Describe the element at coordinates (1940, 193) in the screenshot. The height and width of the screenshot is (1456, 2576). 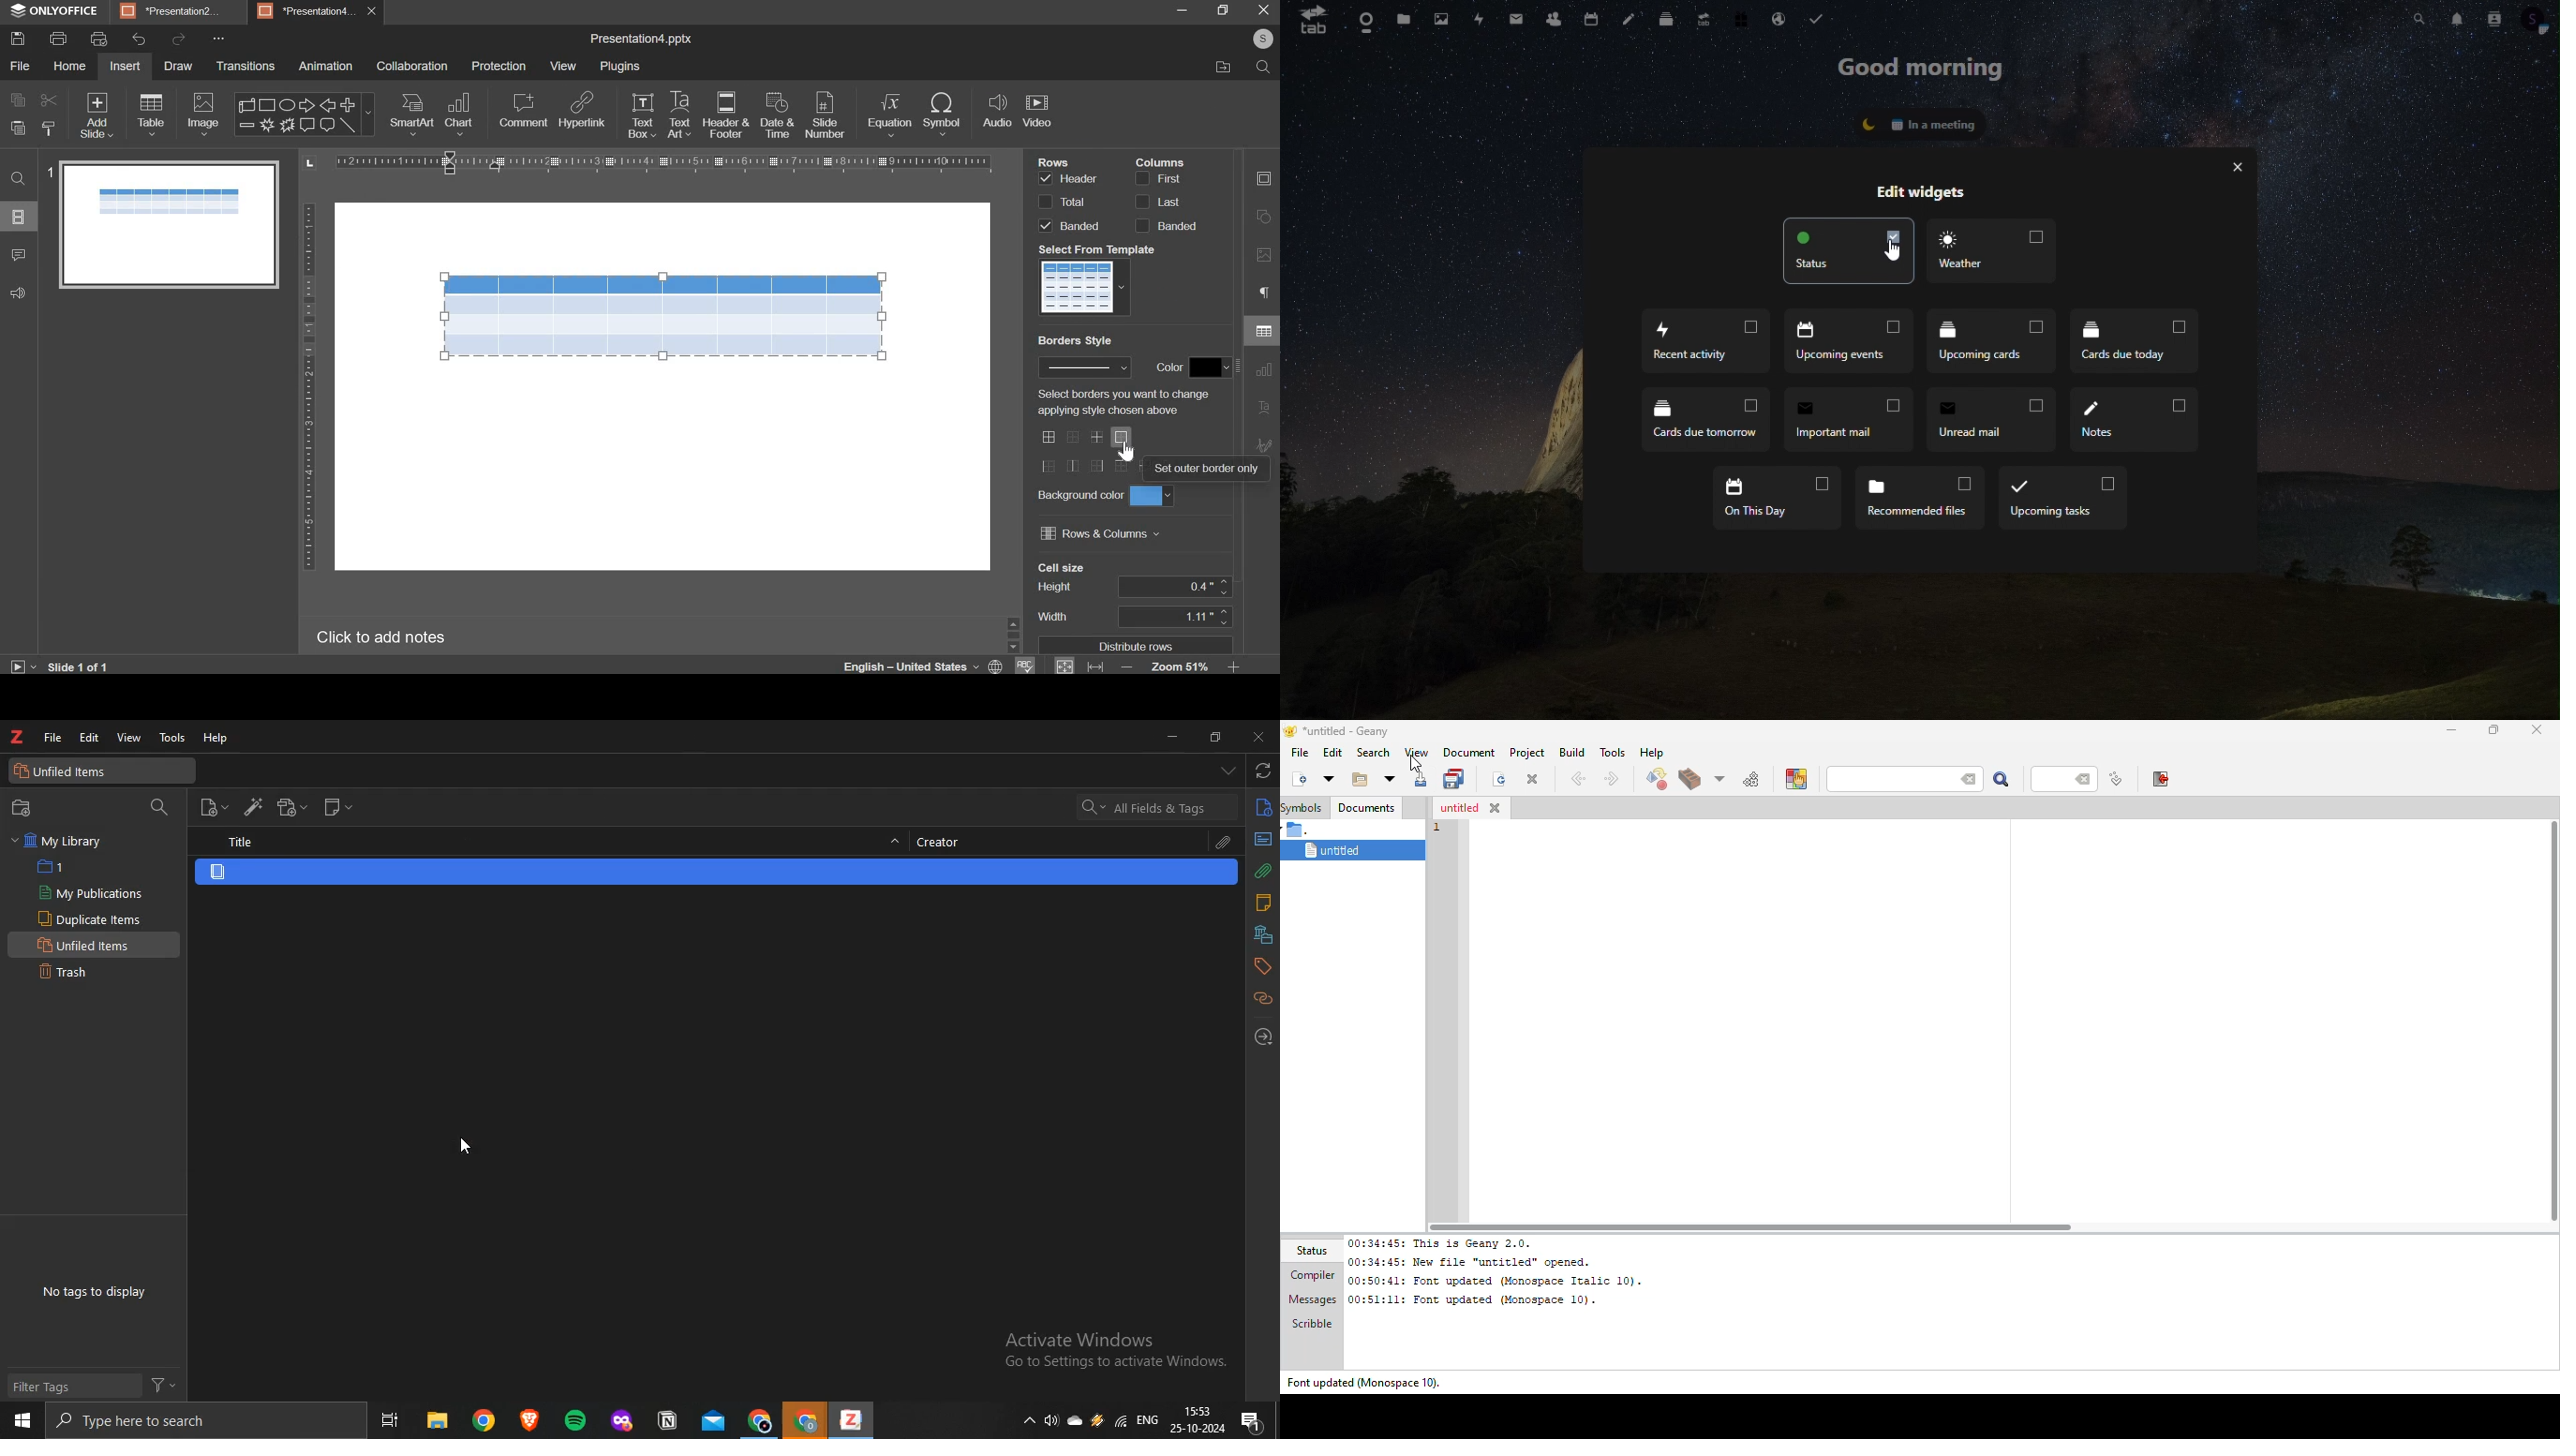
I see `edit widget` at that location.